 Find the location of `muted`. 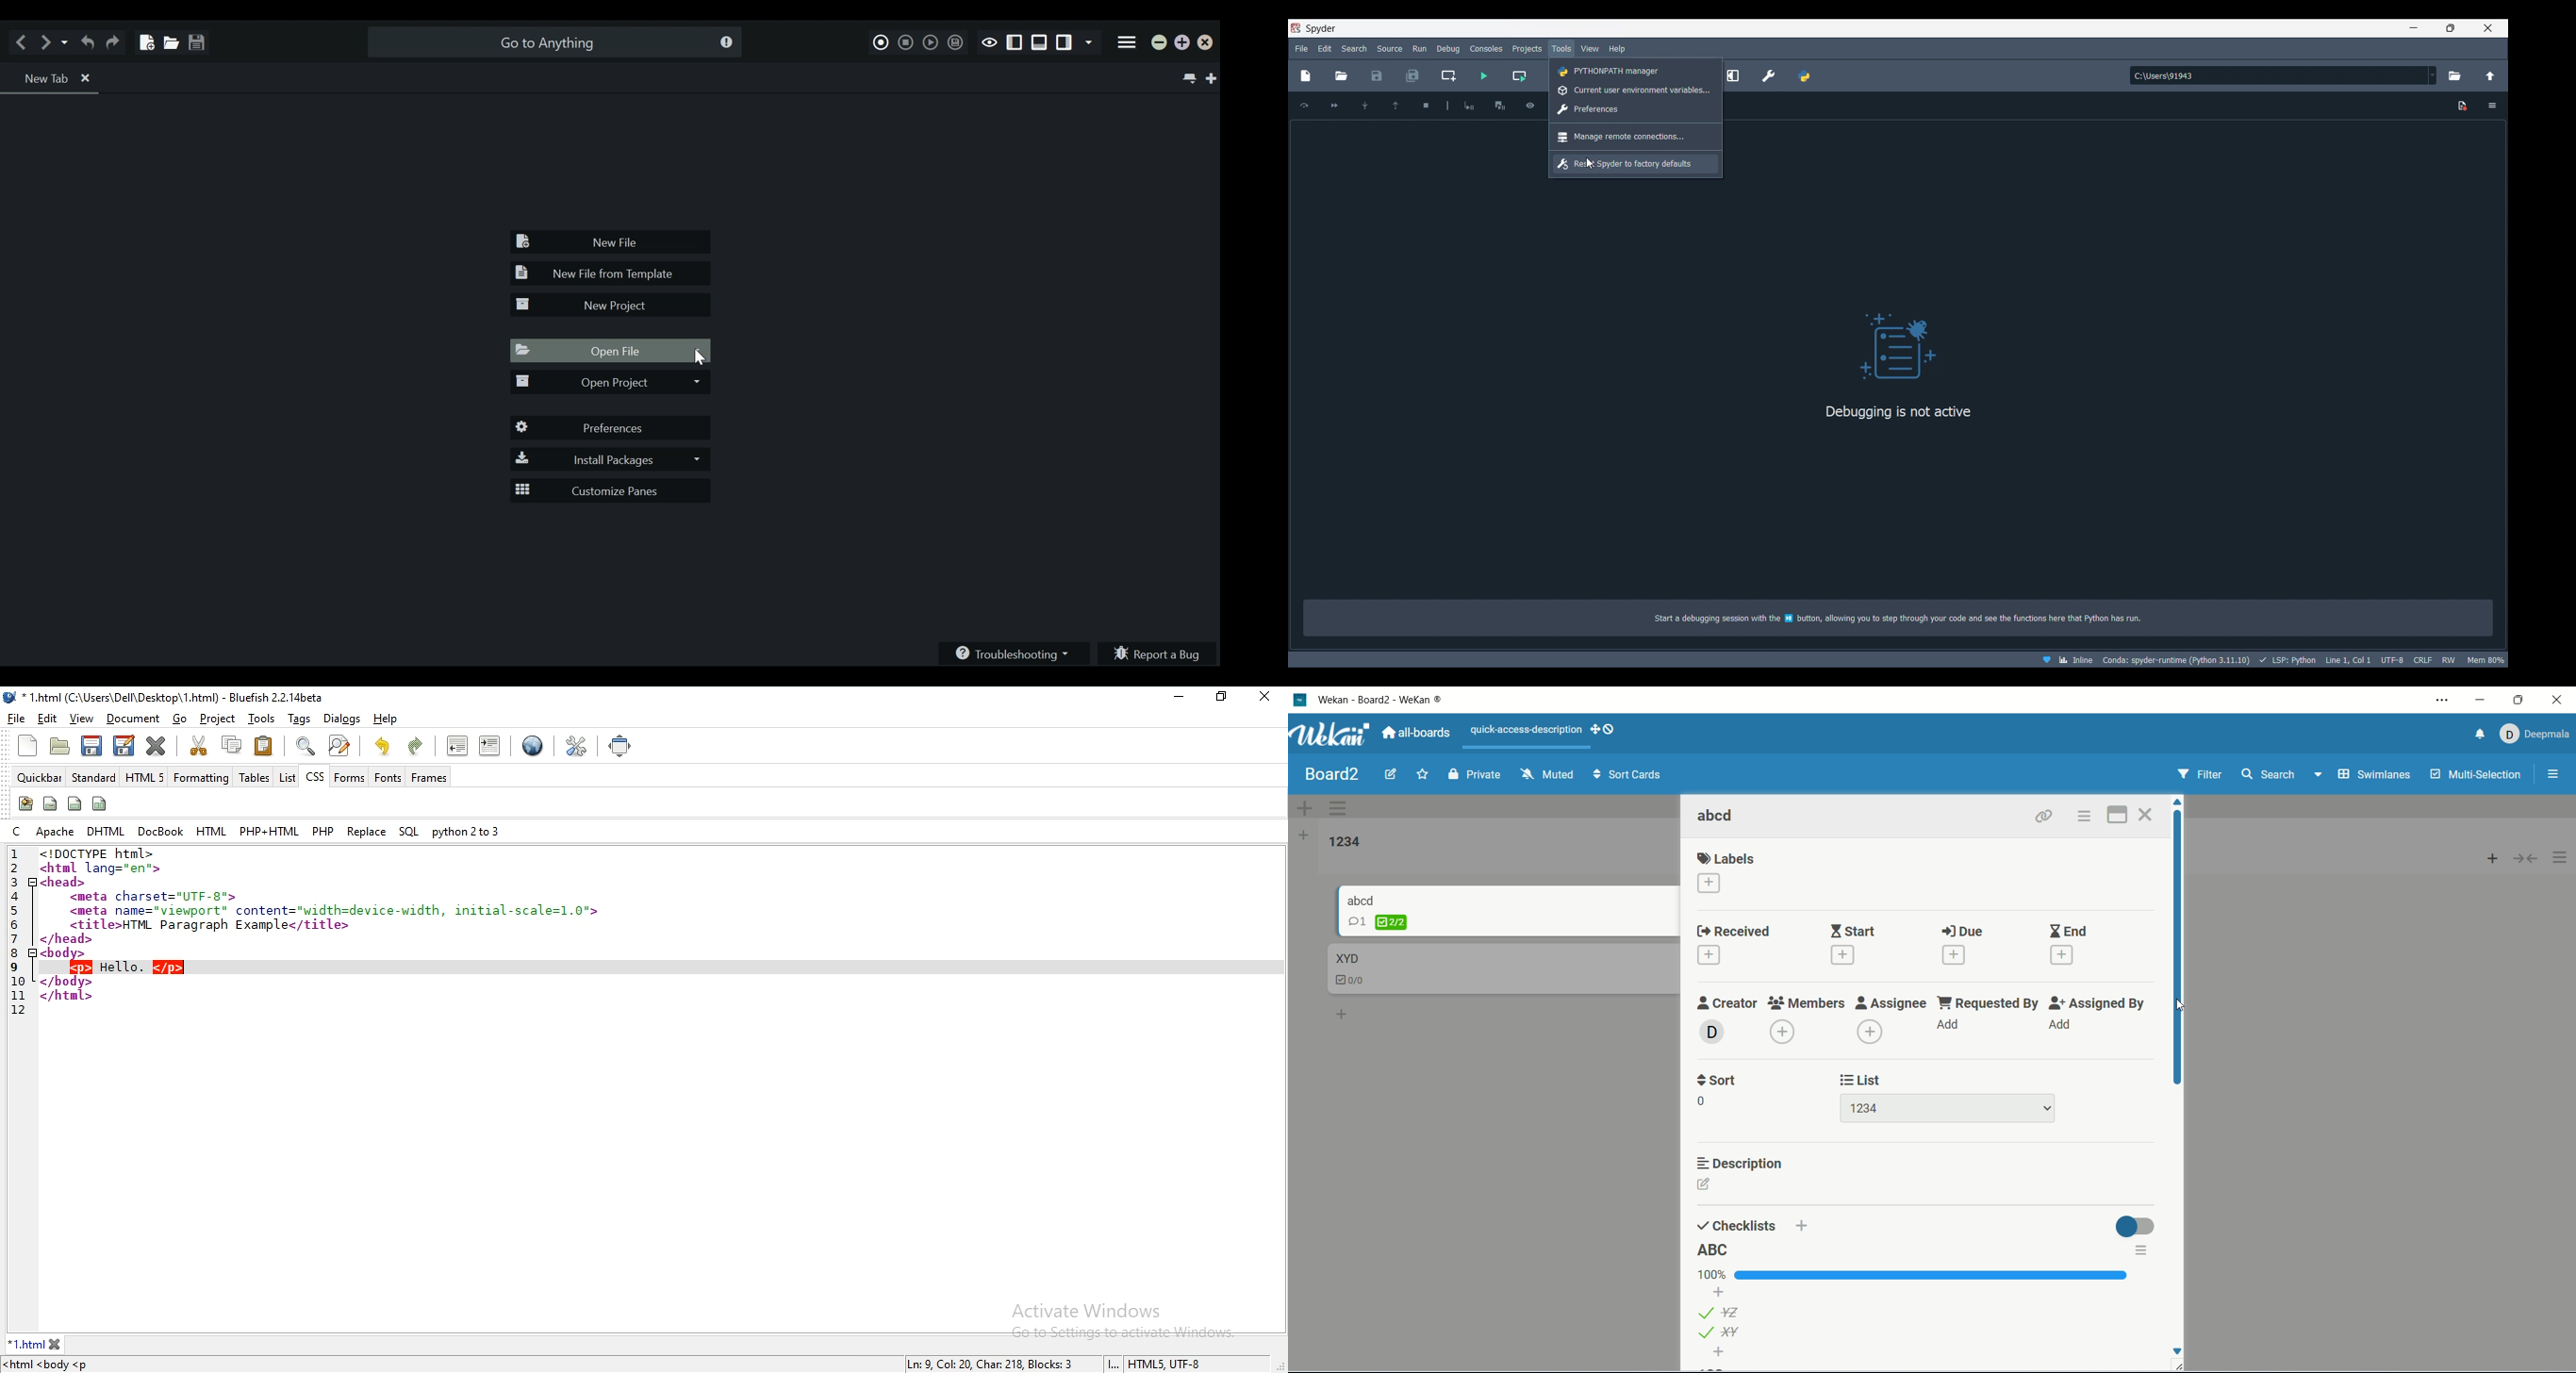

muted is located at coordinates (1549, 774).